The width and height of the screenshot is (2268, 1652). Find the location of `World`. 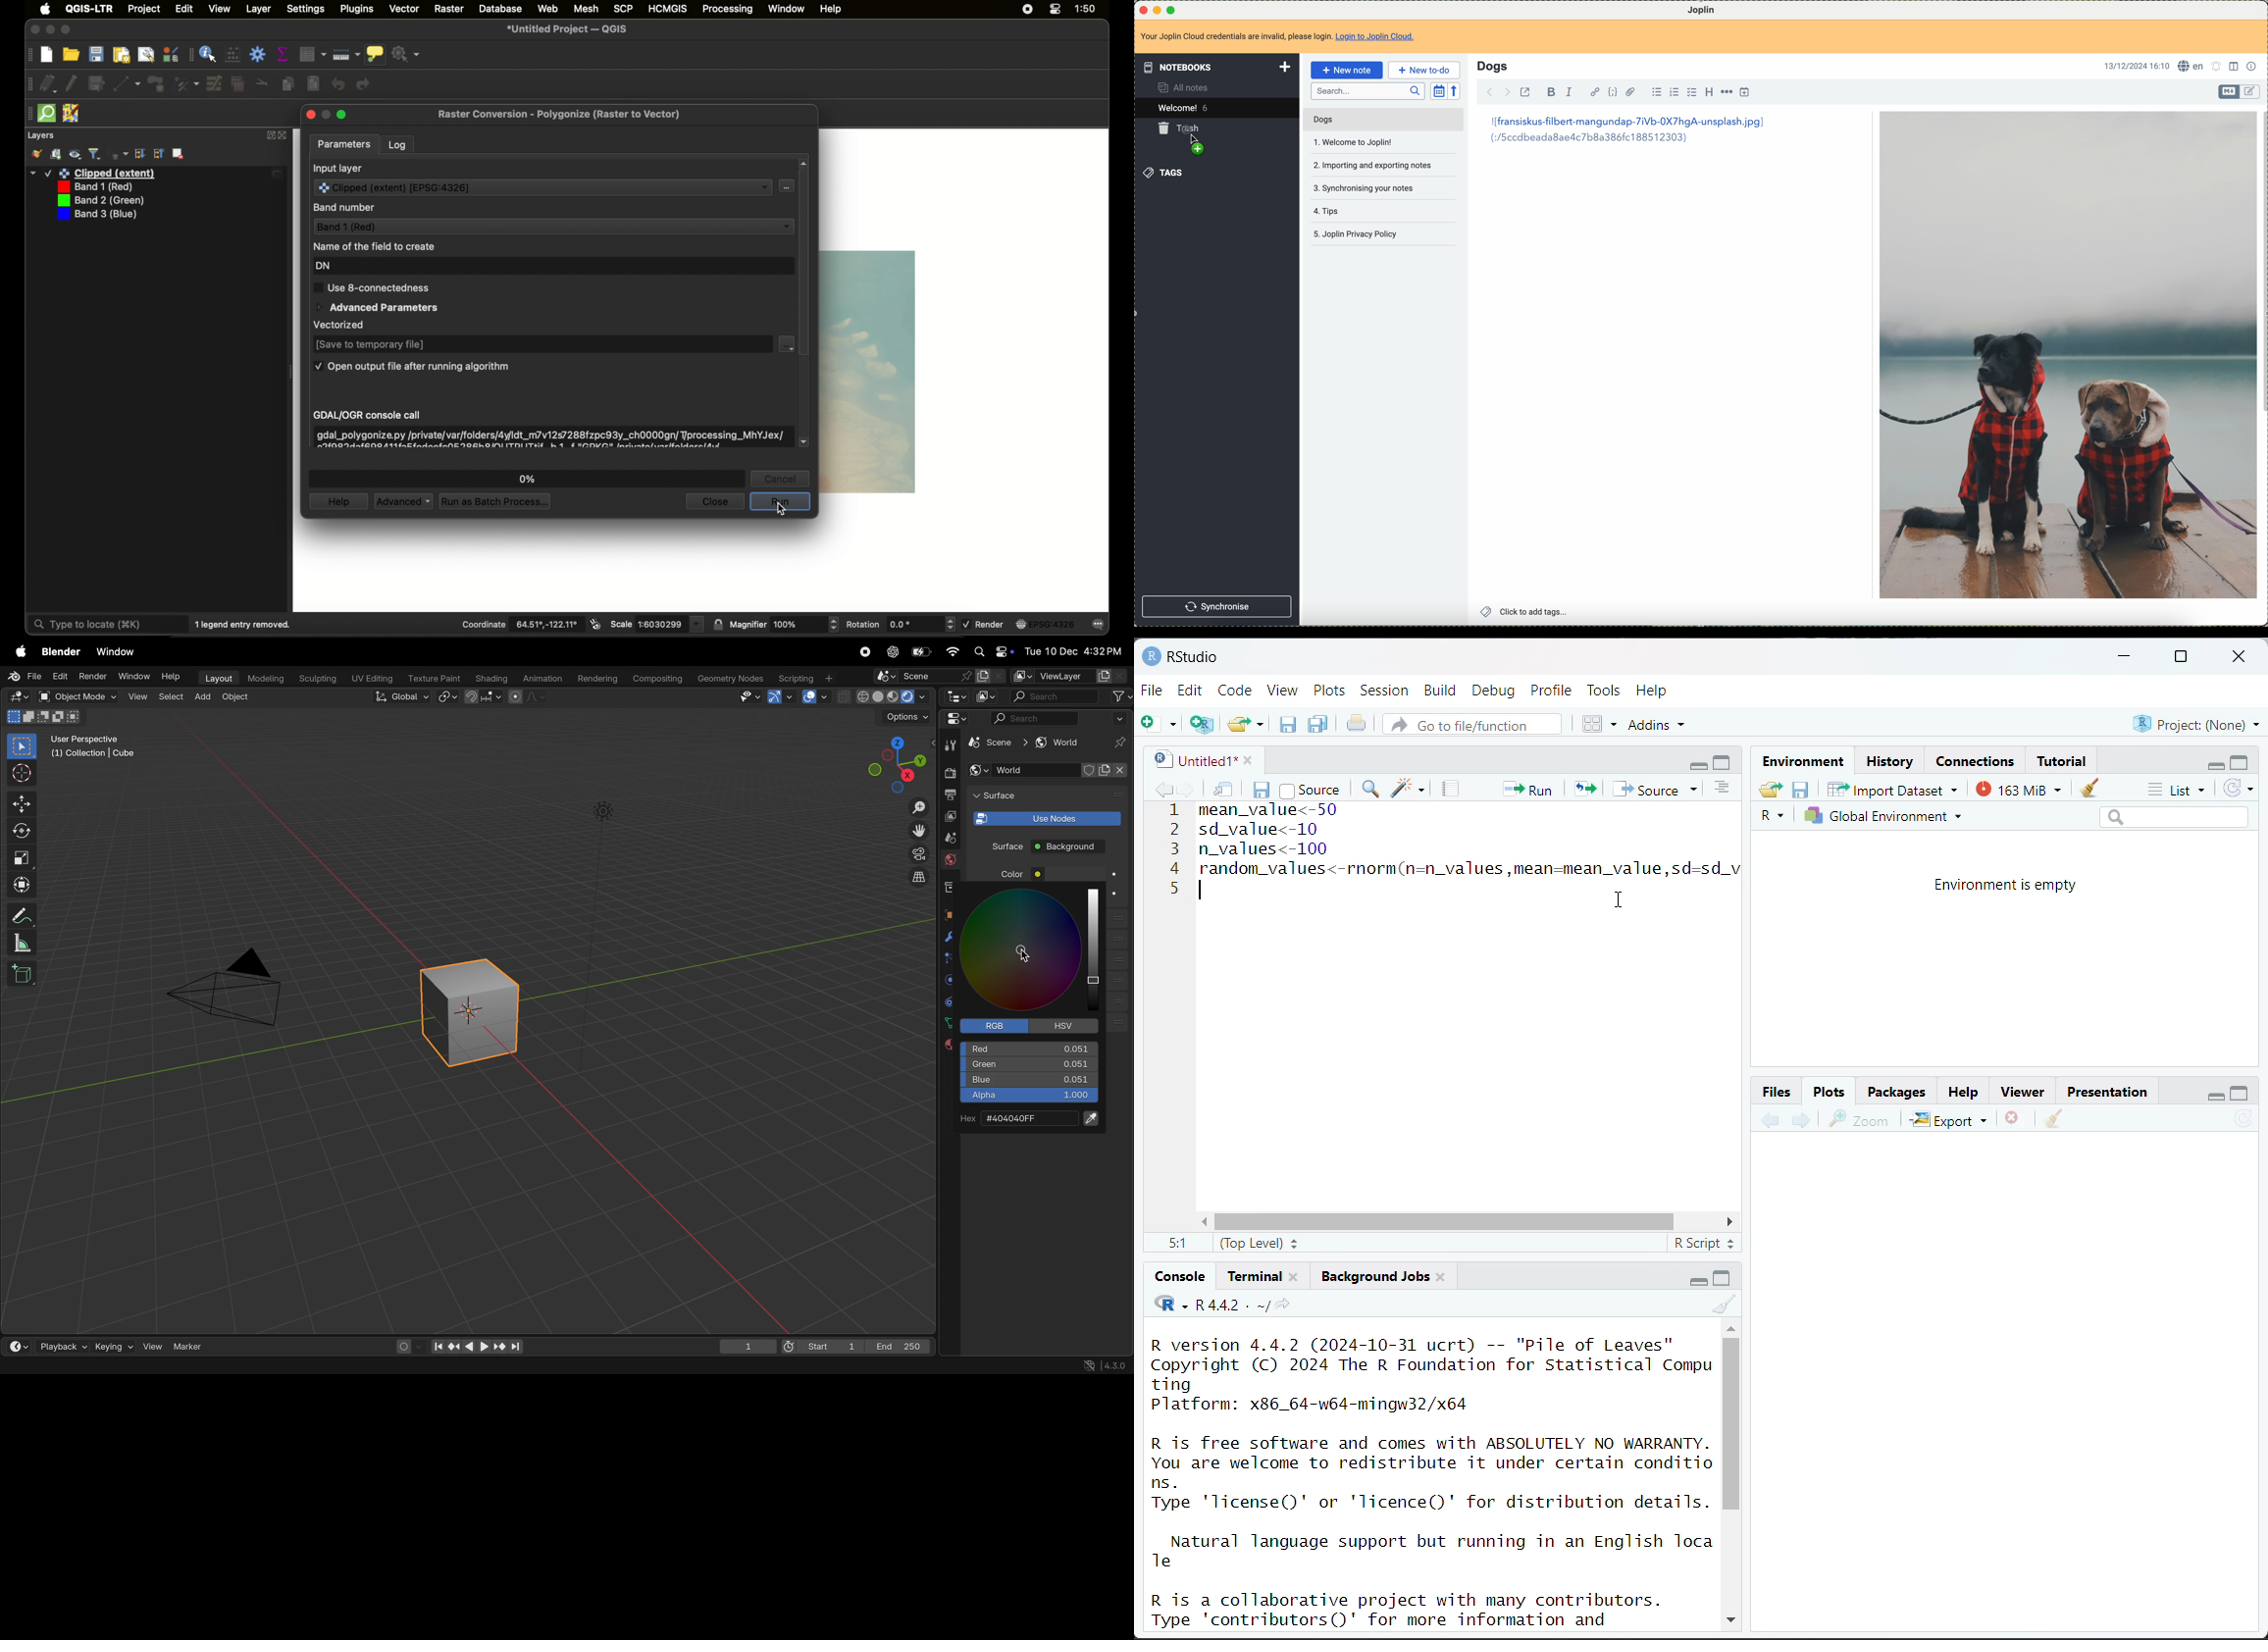

World is located at coordinates (950, 861).